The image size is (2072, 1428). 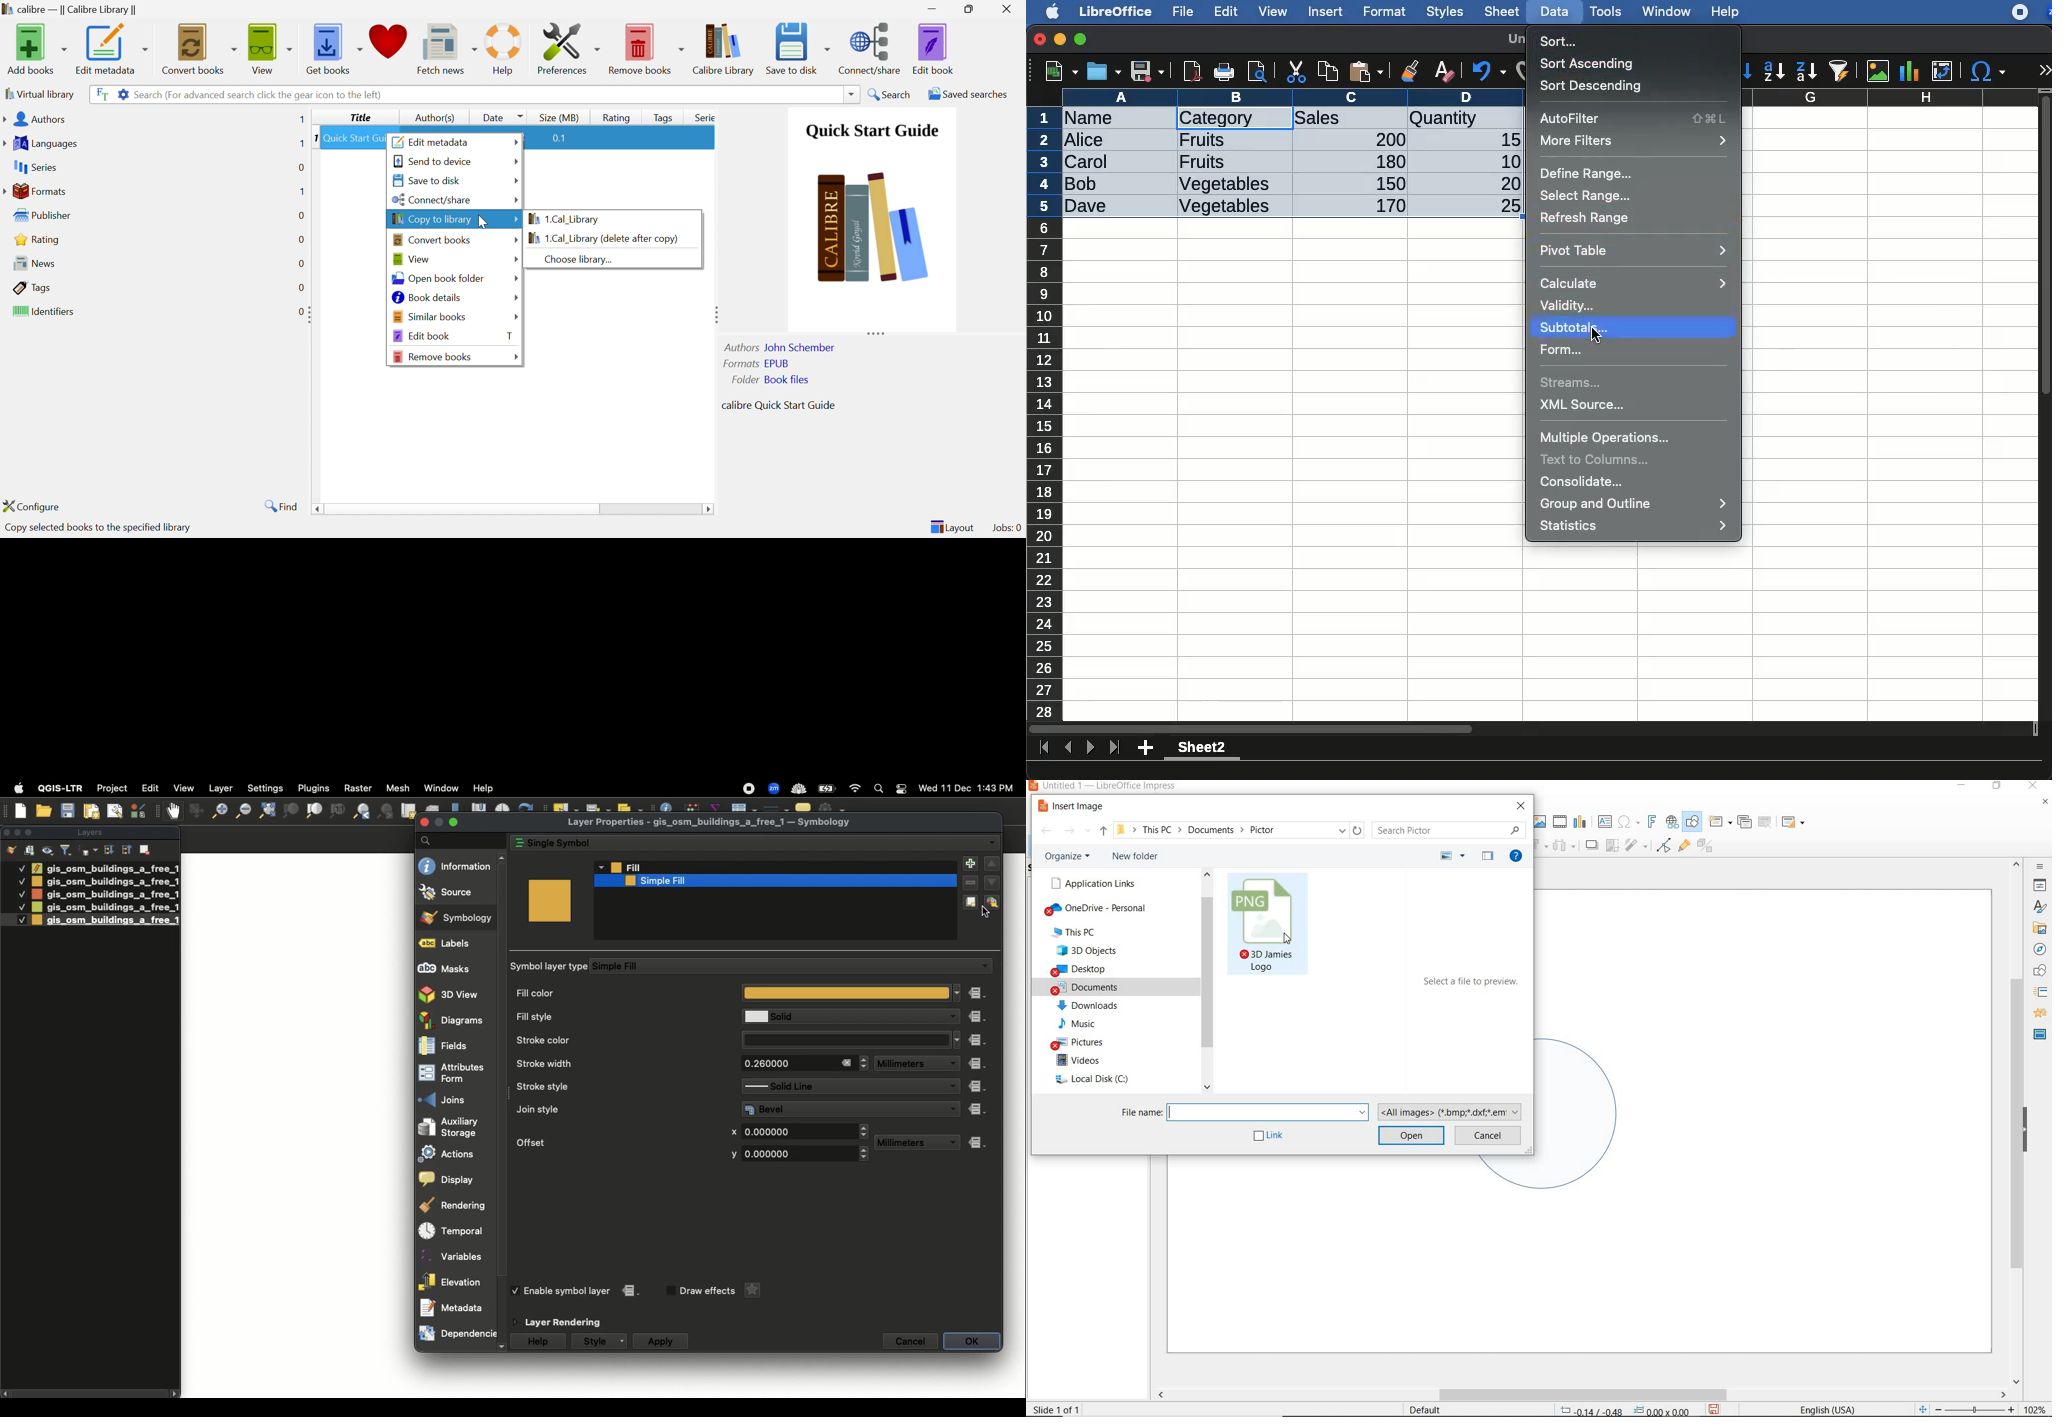 I want to click on new, so click(x=1057, y=70).